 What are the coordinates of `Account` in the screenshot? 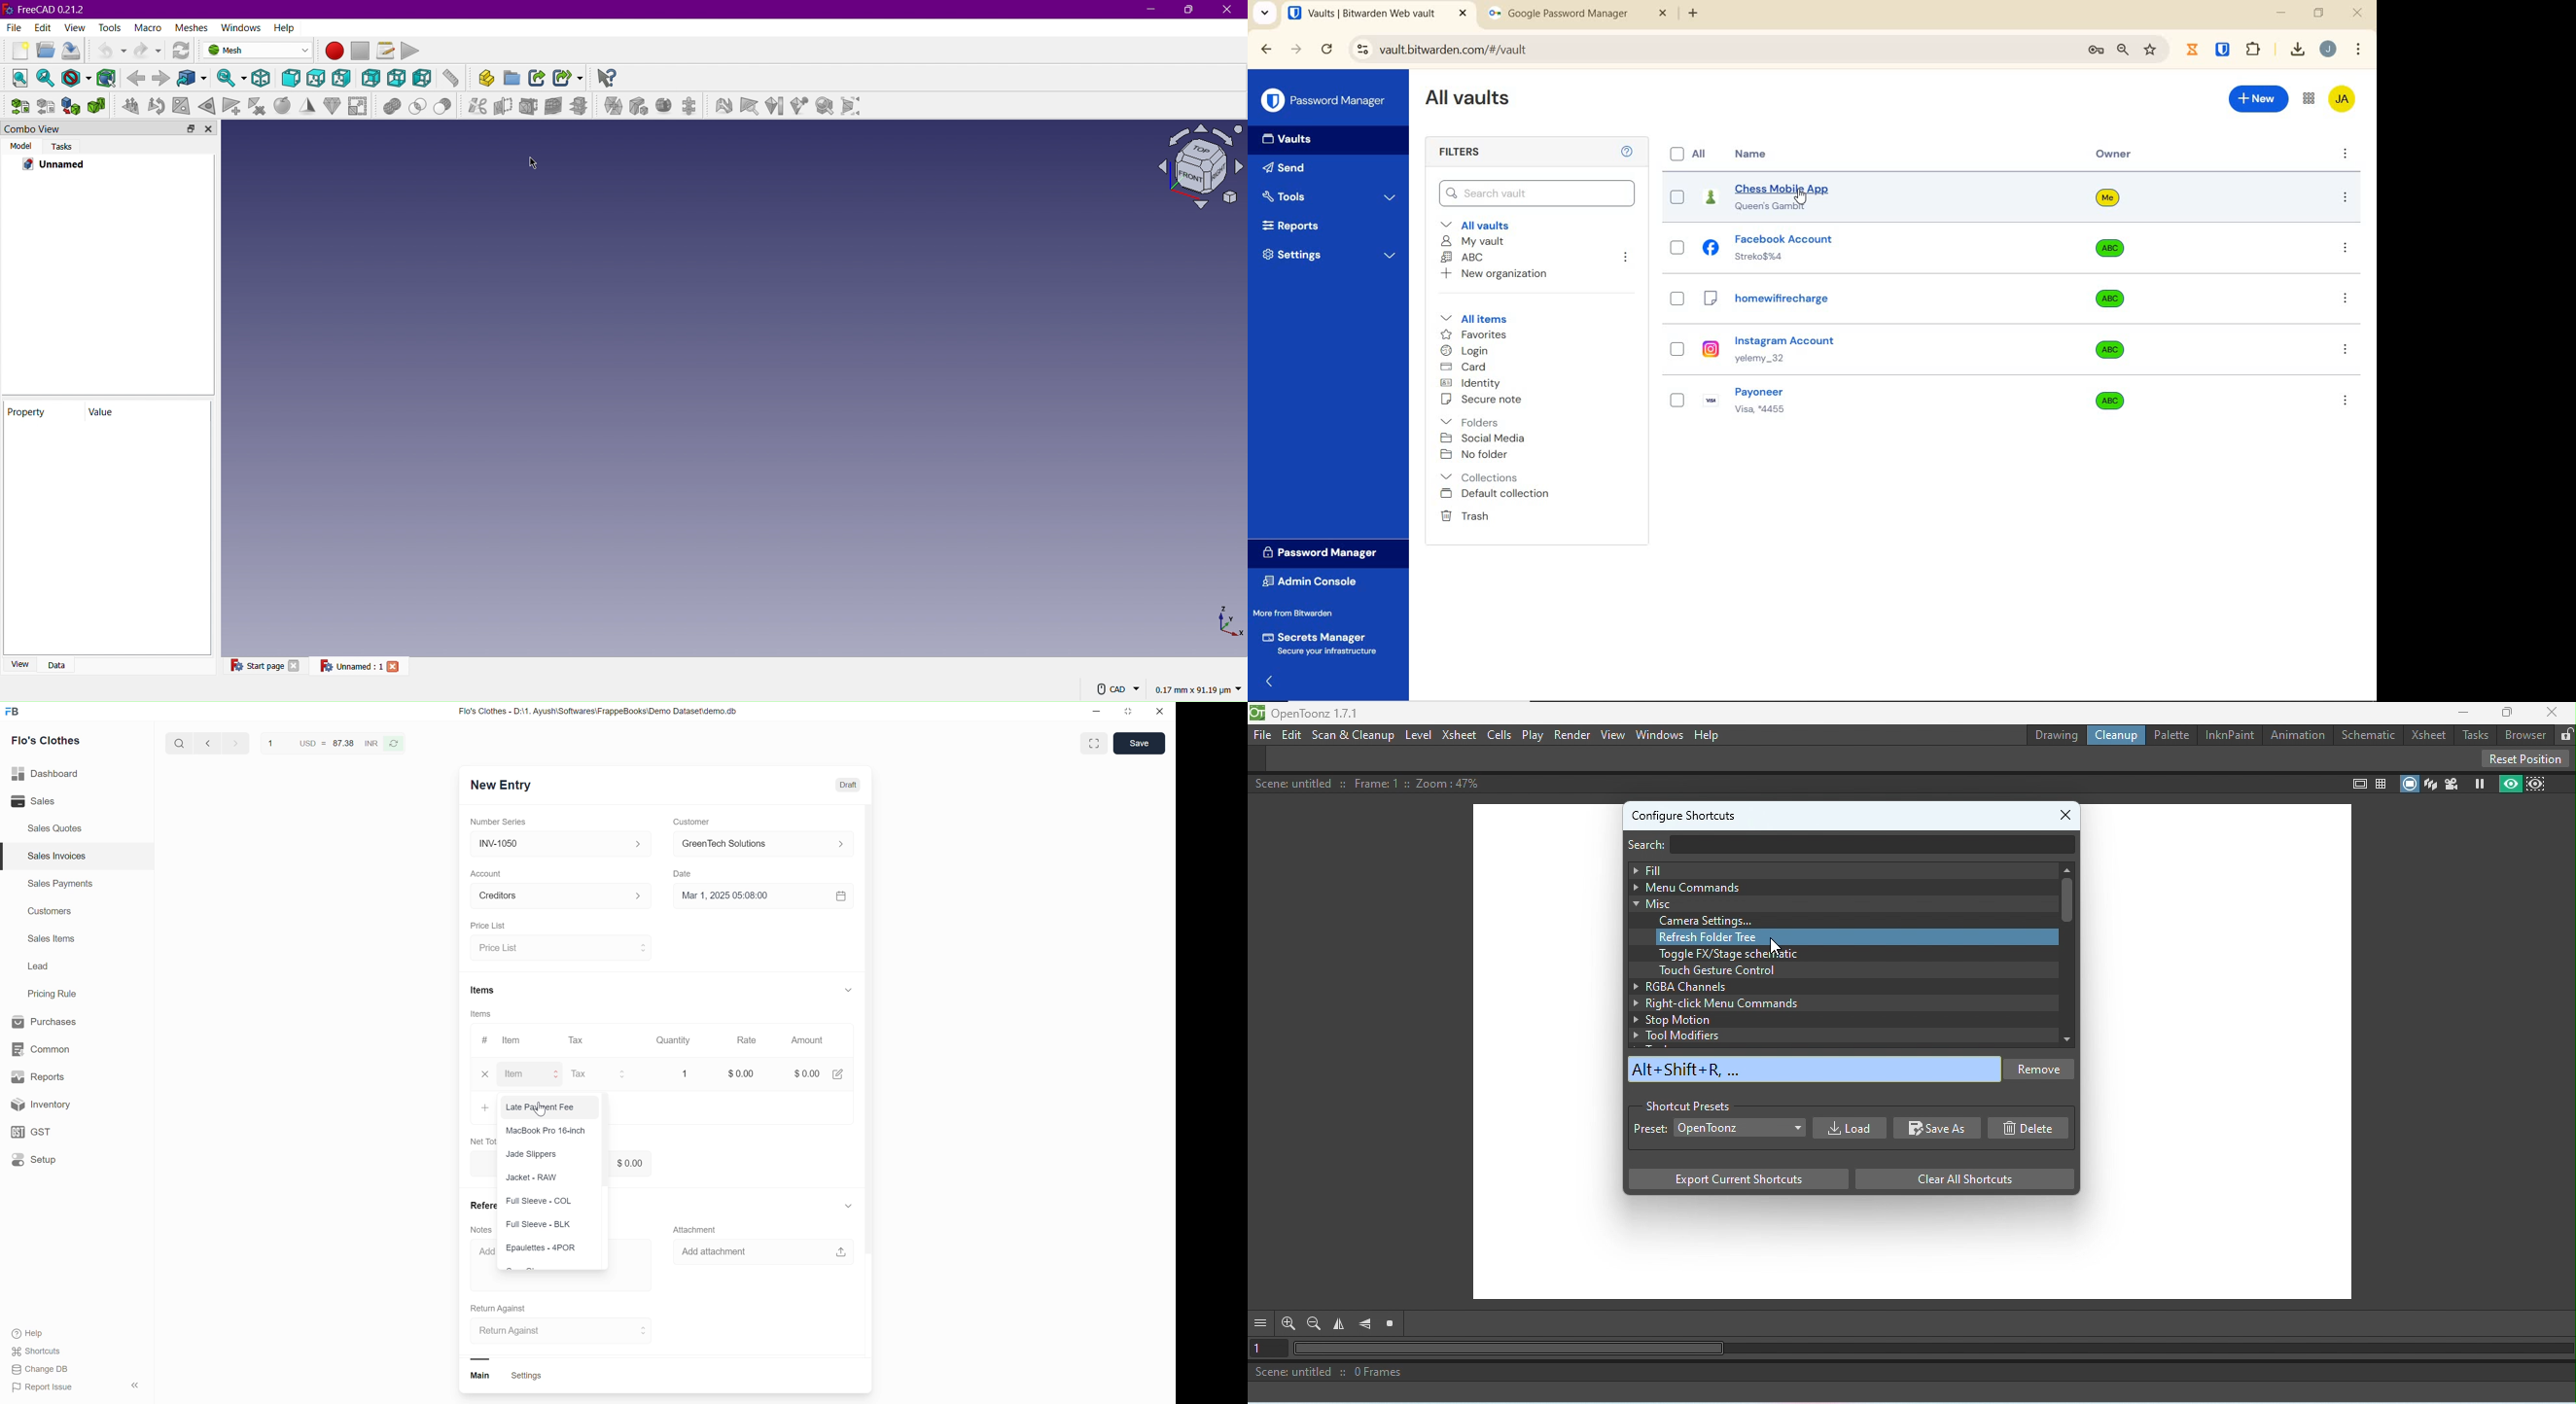 It's located at (488, 873).